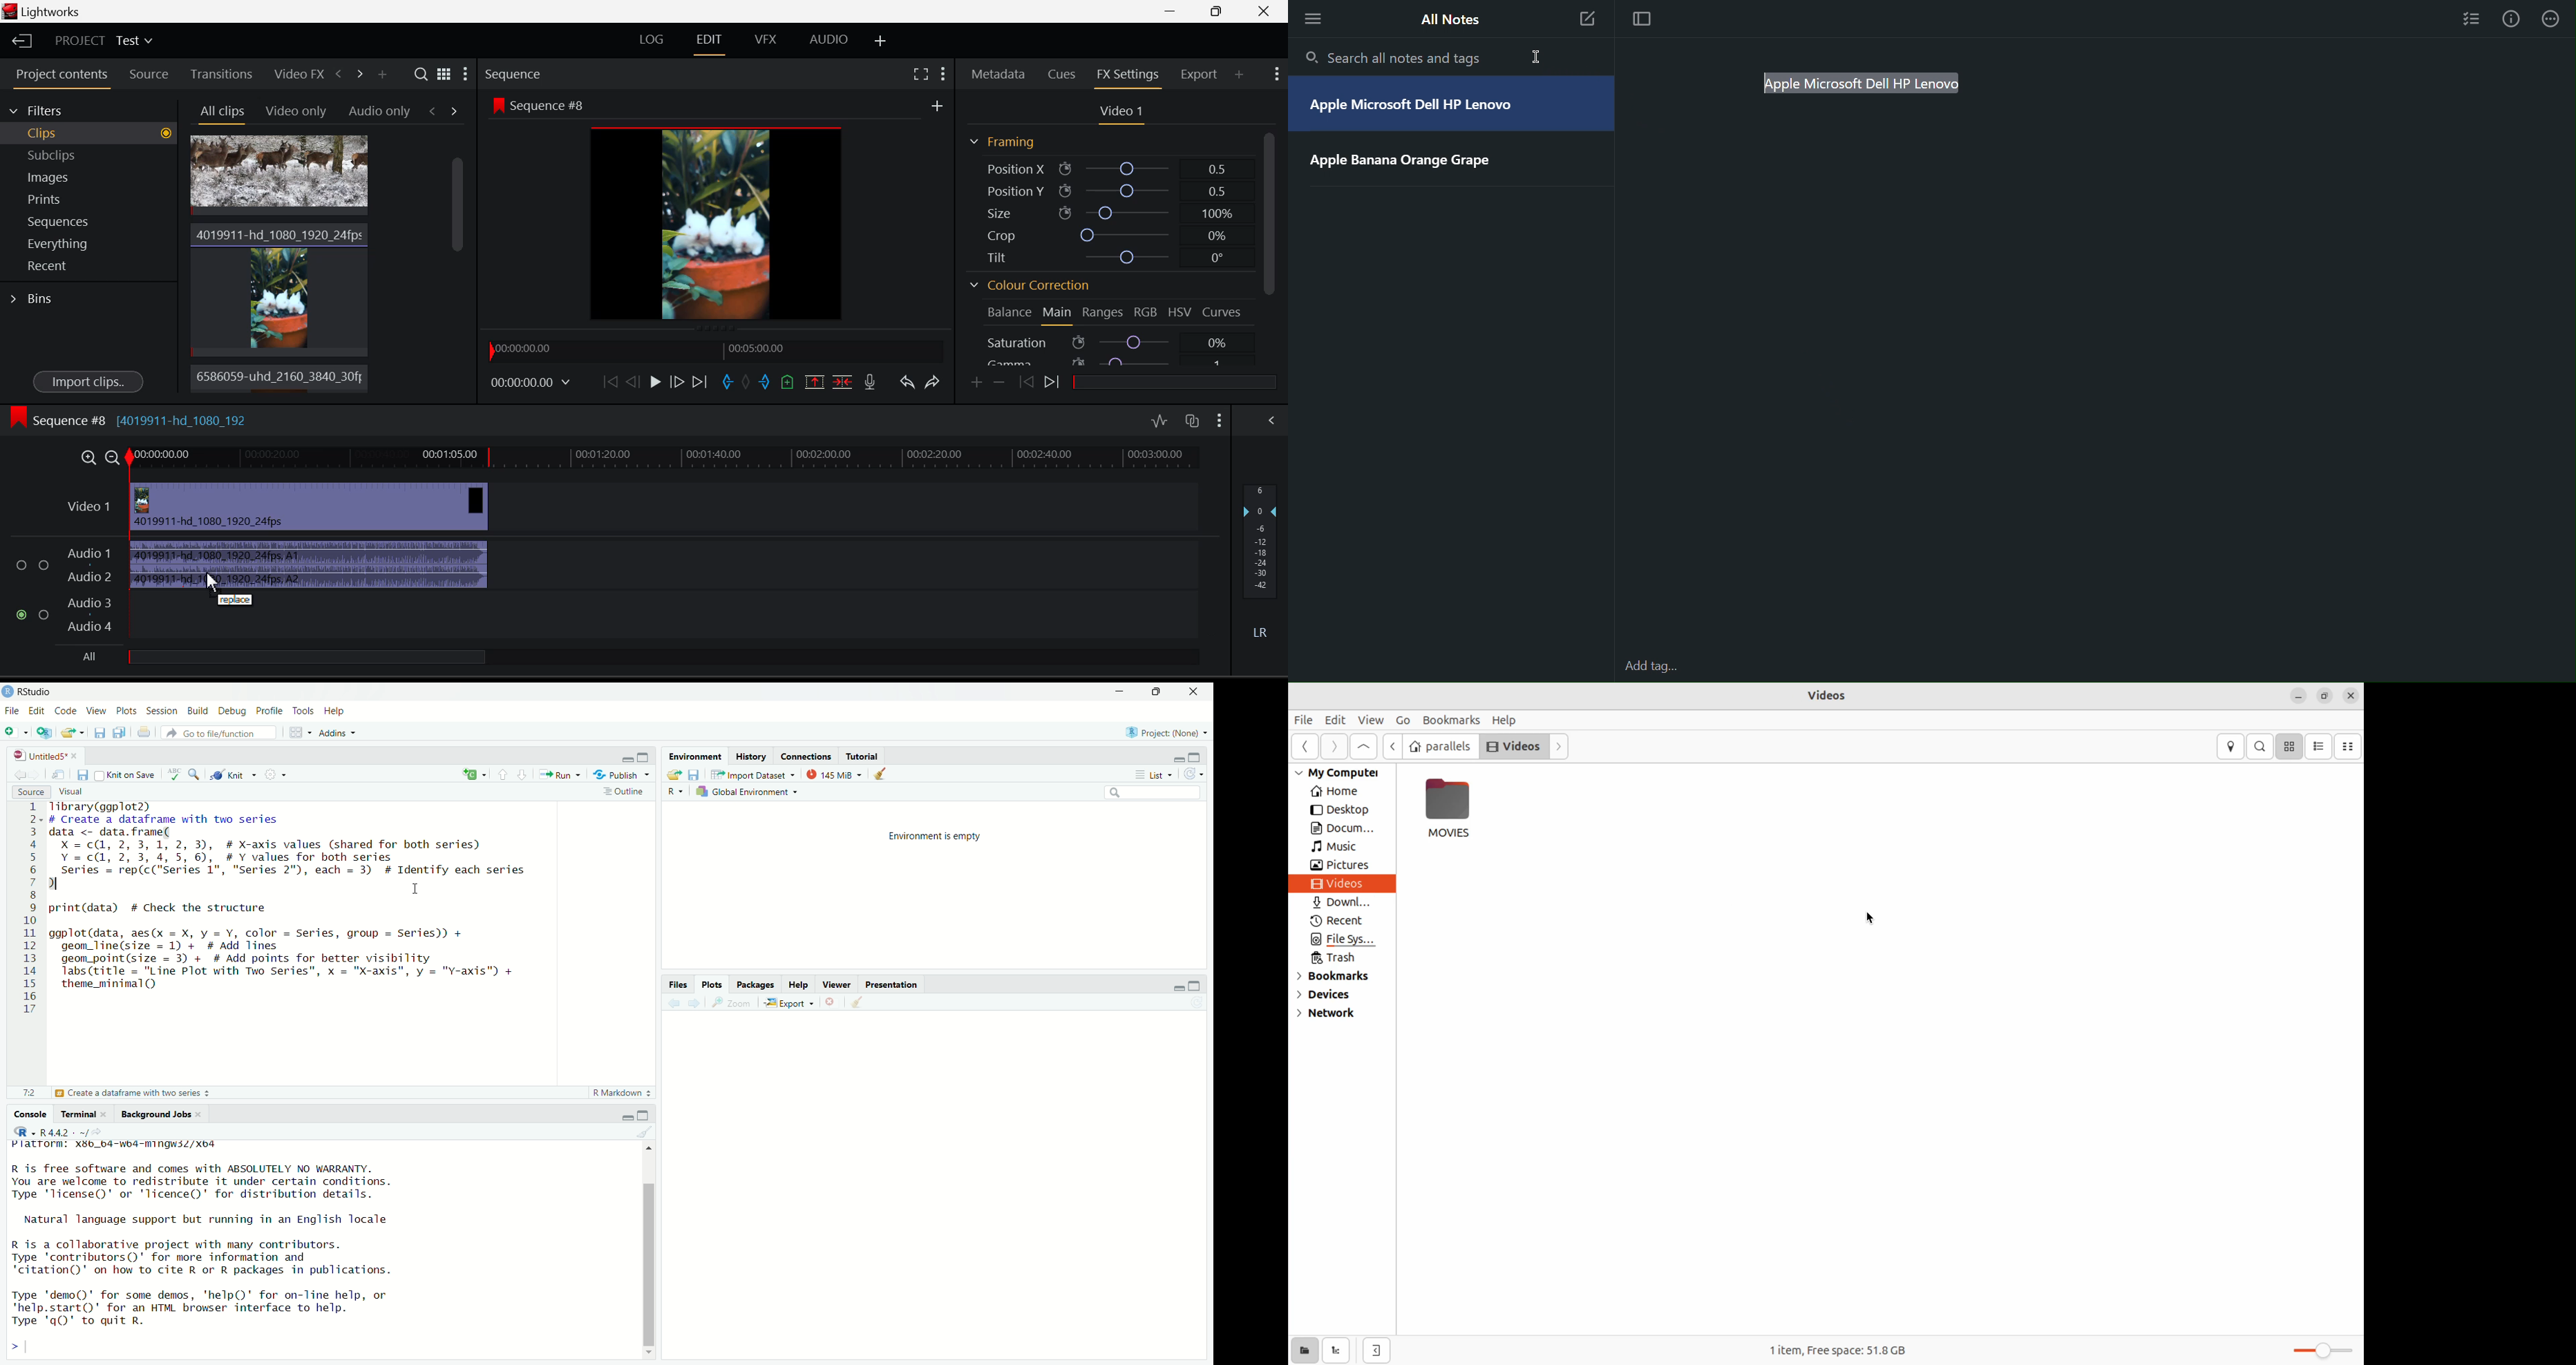 The height and width of the screenshot is (1372, 2576). Describe the element at coordinates (380, 110) in the screenshot. I see `Audio only` at that location.